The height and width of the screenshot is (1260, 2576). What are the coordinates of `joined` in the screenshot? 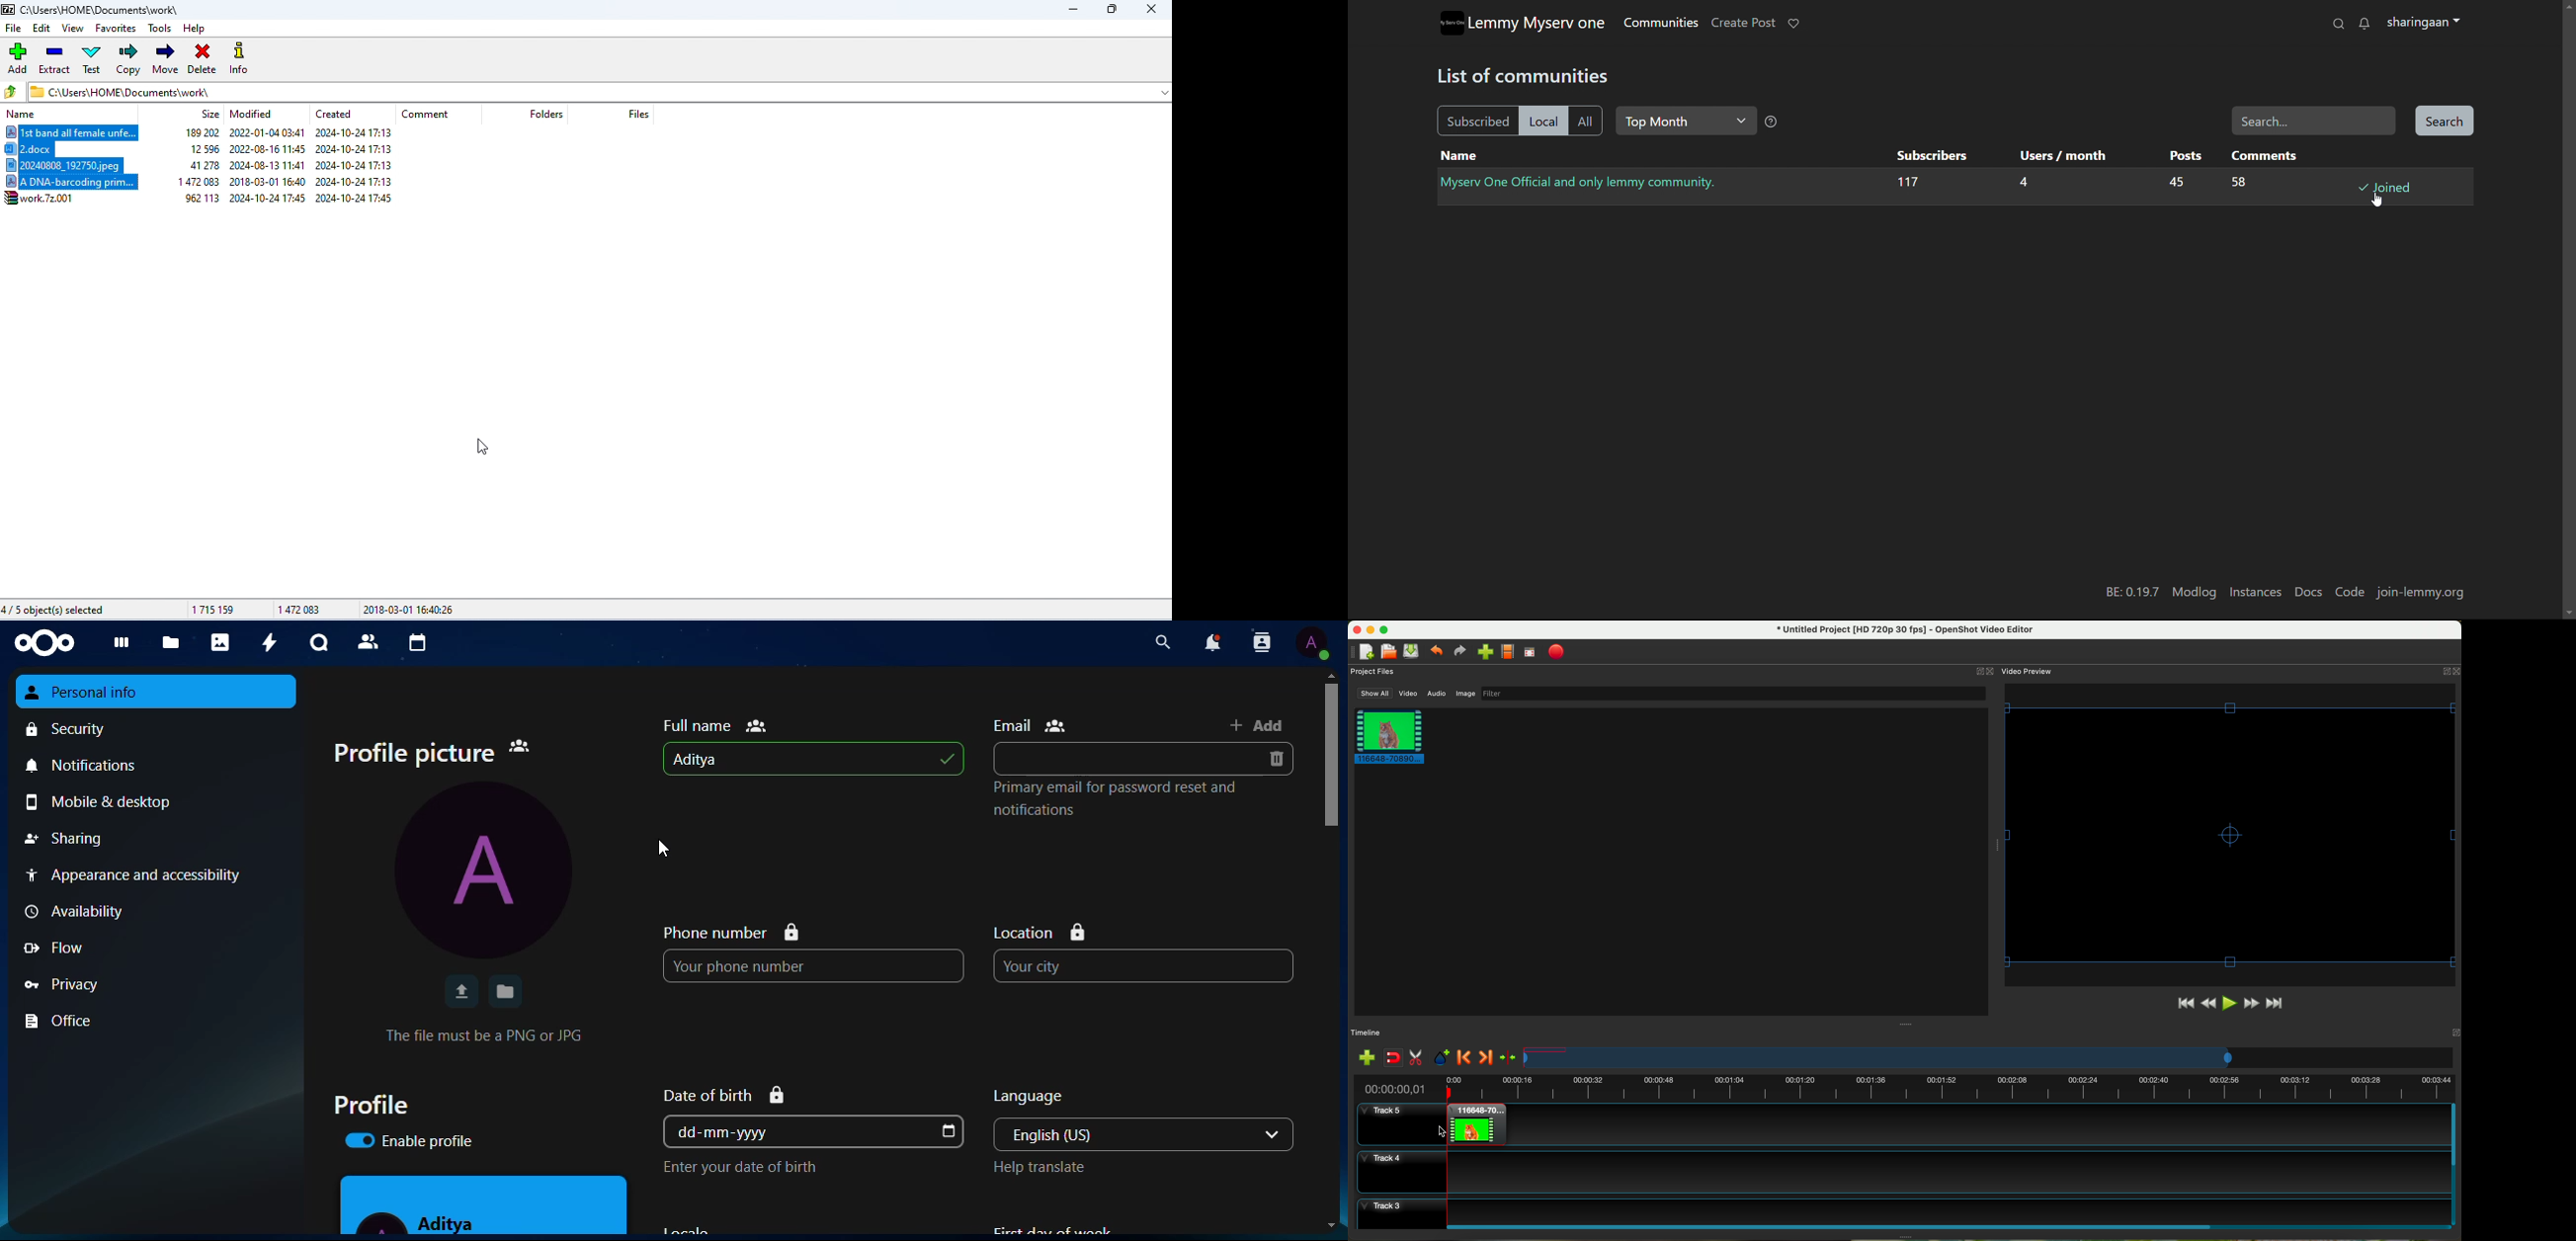 It's located at (2386, 187).